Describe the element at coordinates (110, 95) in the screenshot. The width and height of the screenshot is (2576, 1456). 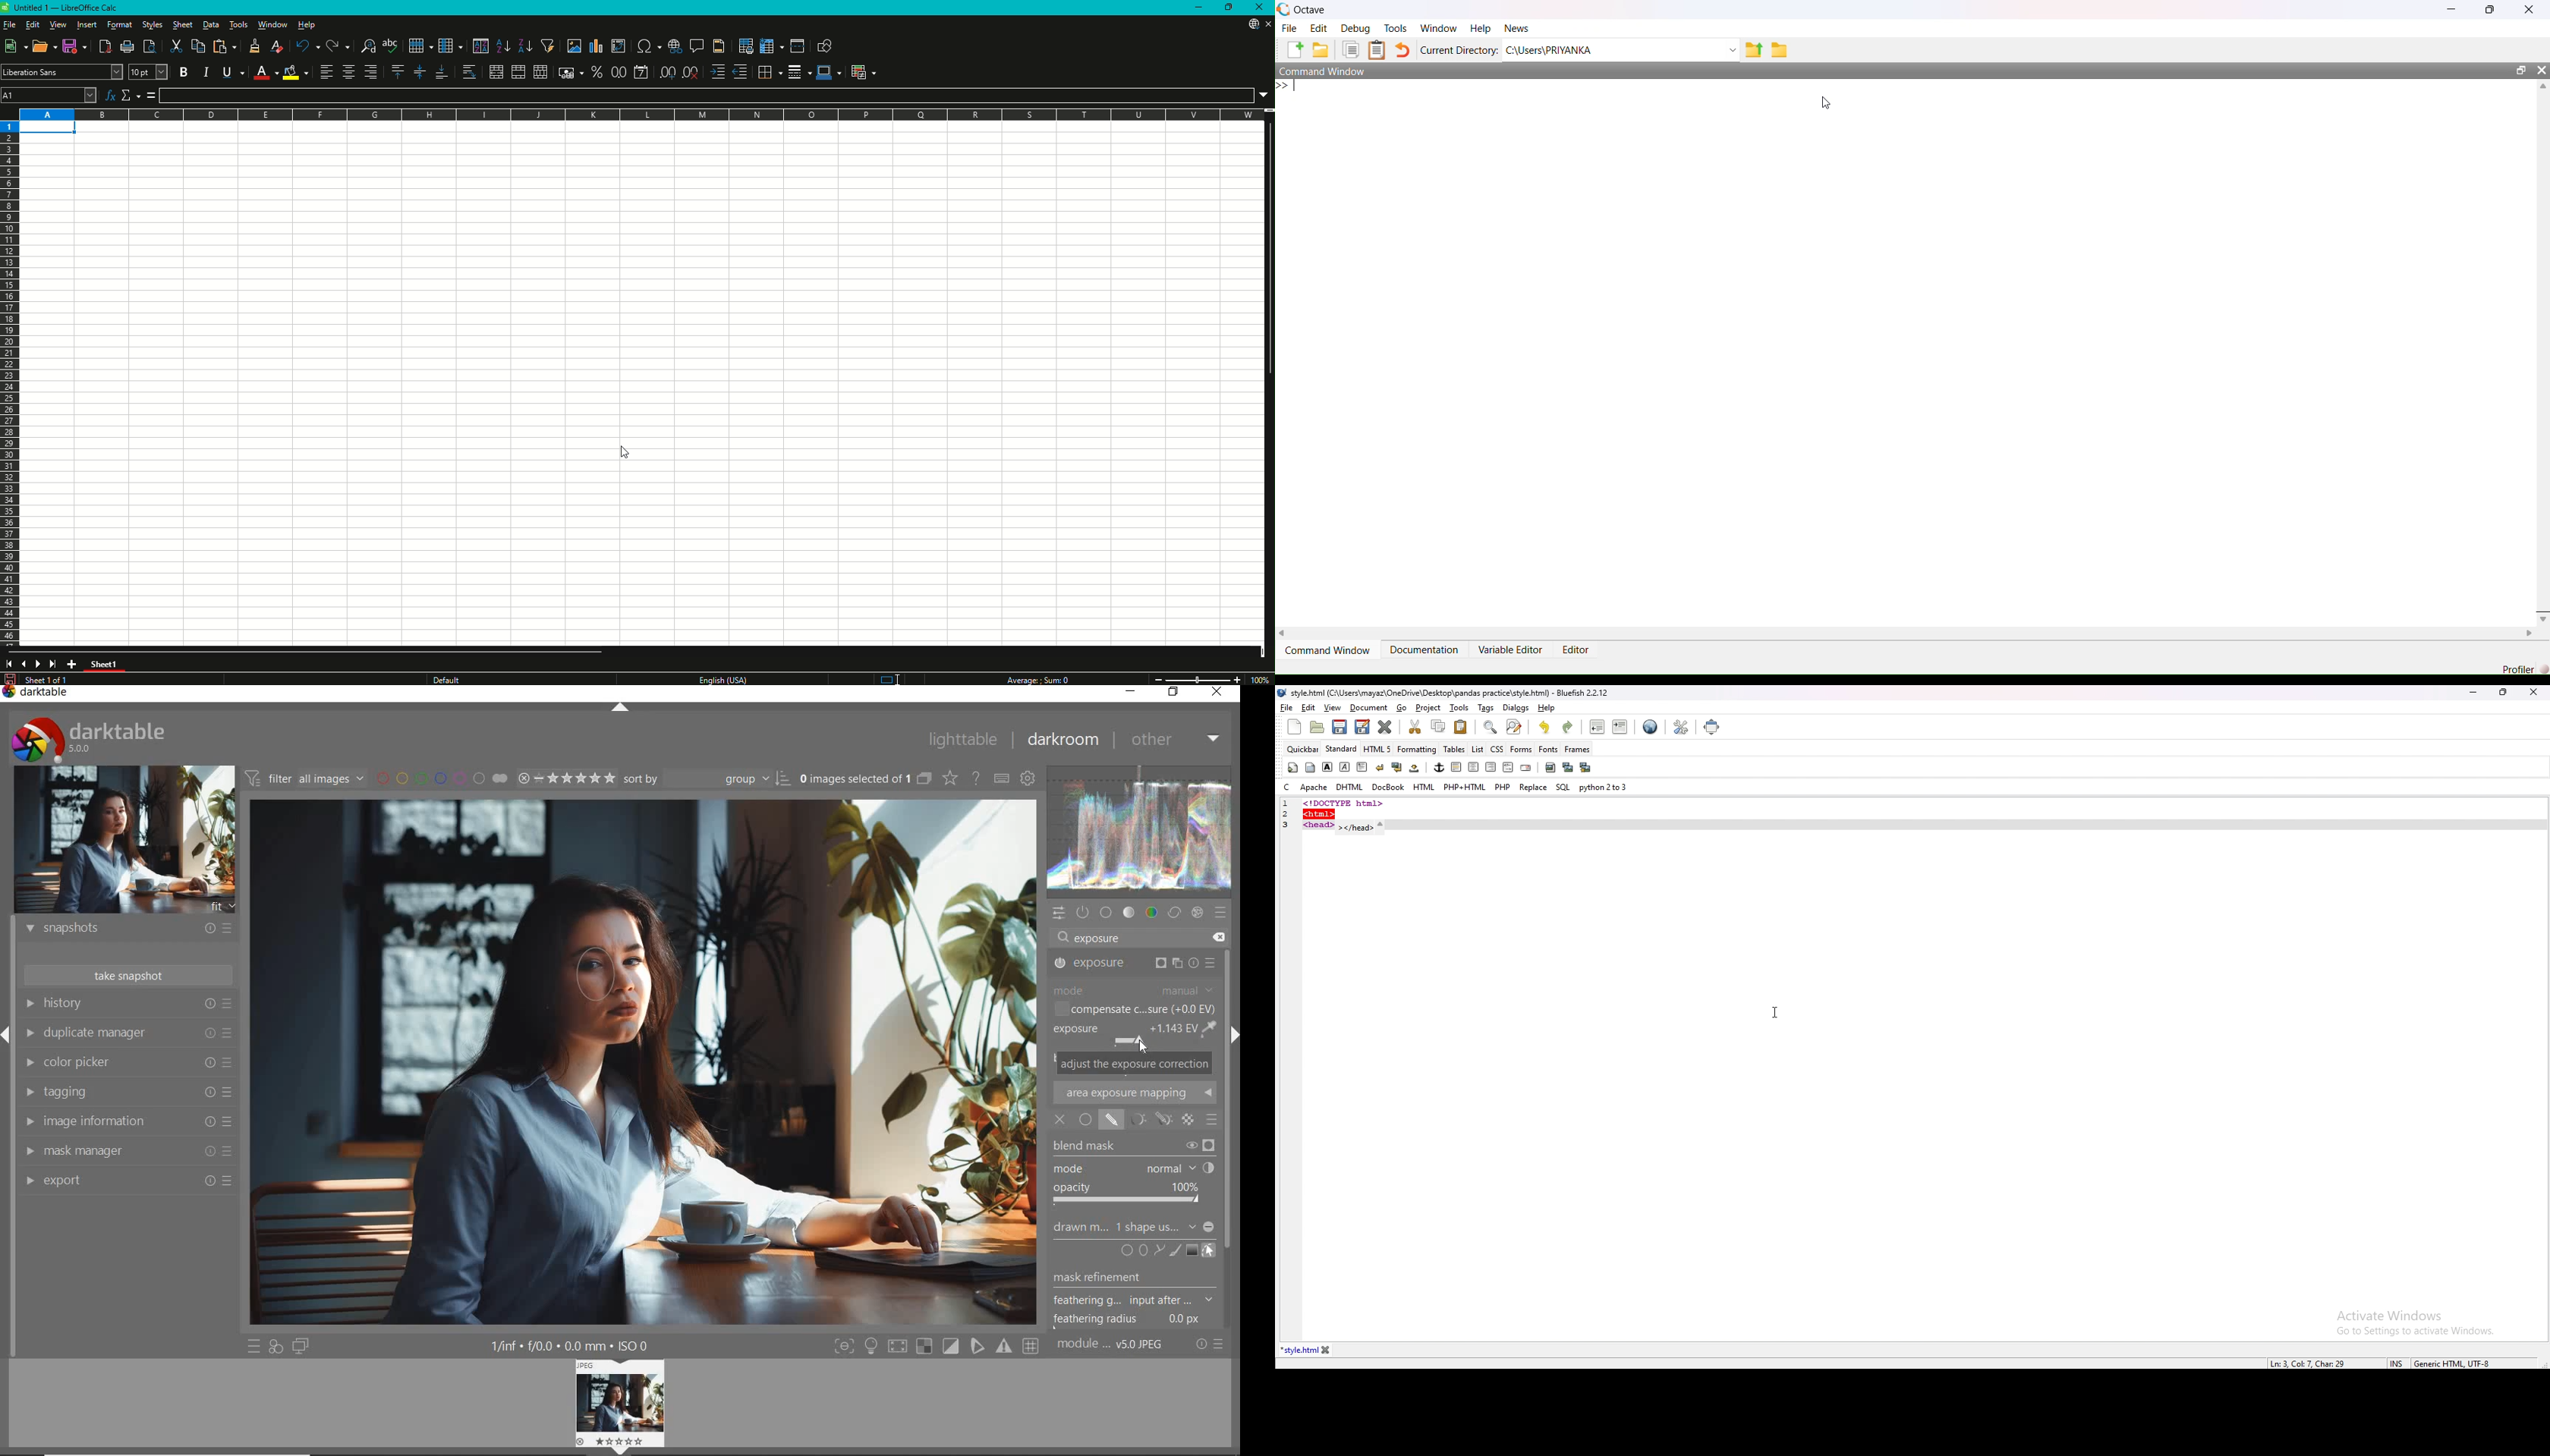
I see `Function Wizard` at that location.